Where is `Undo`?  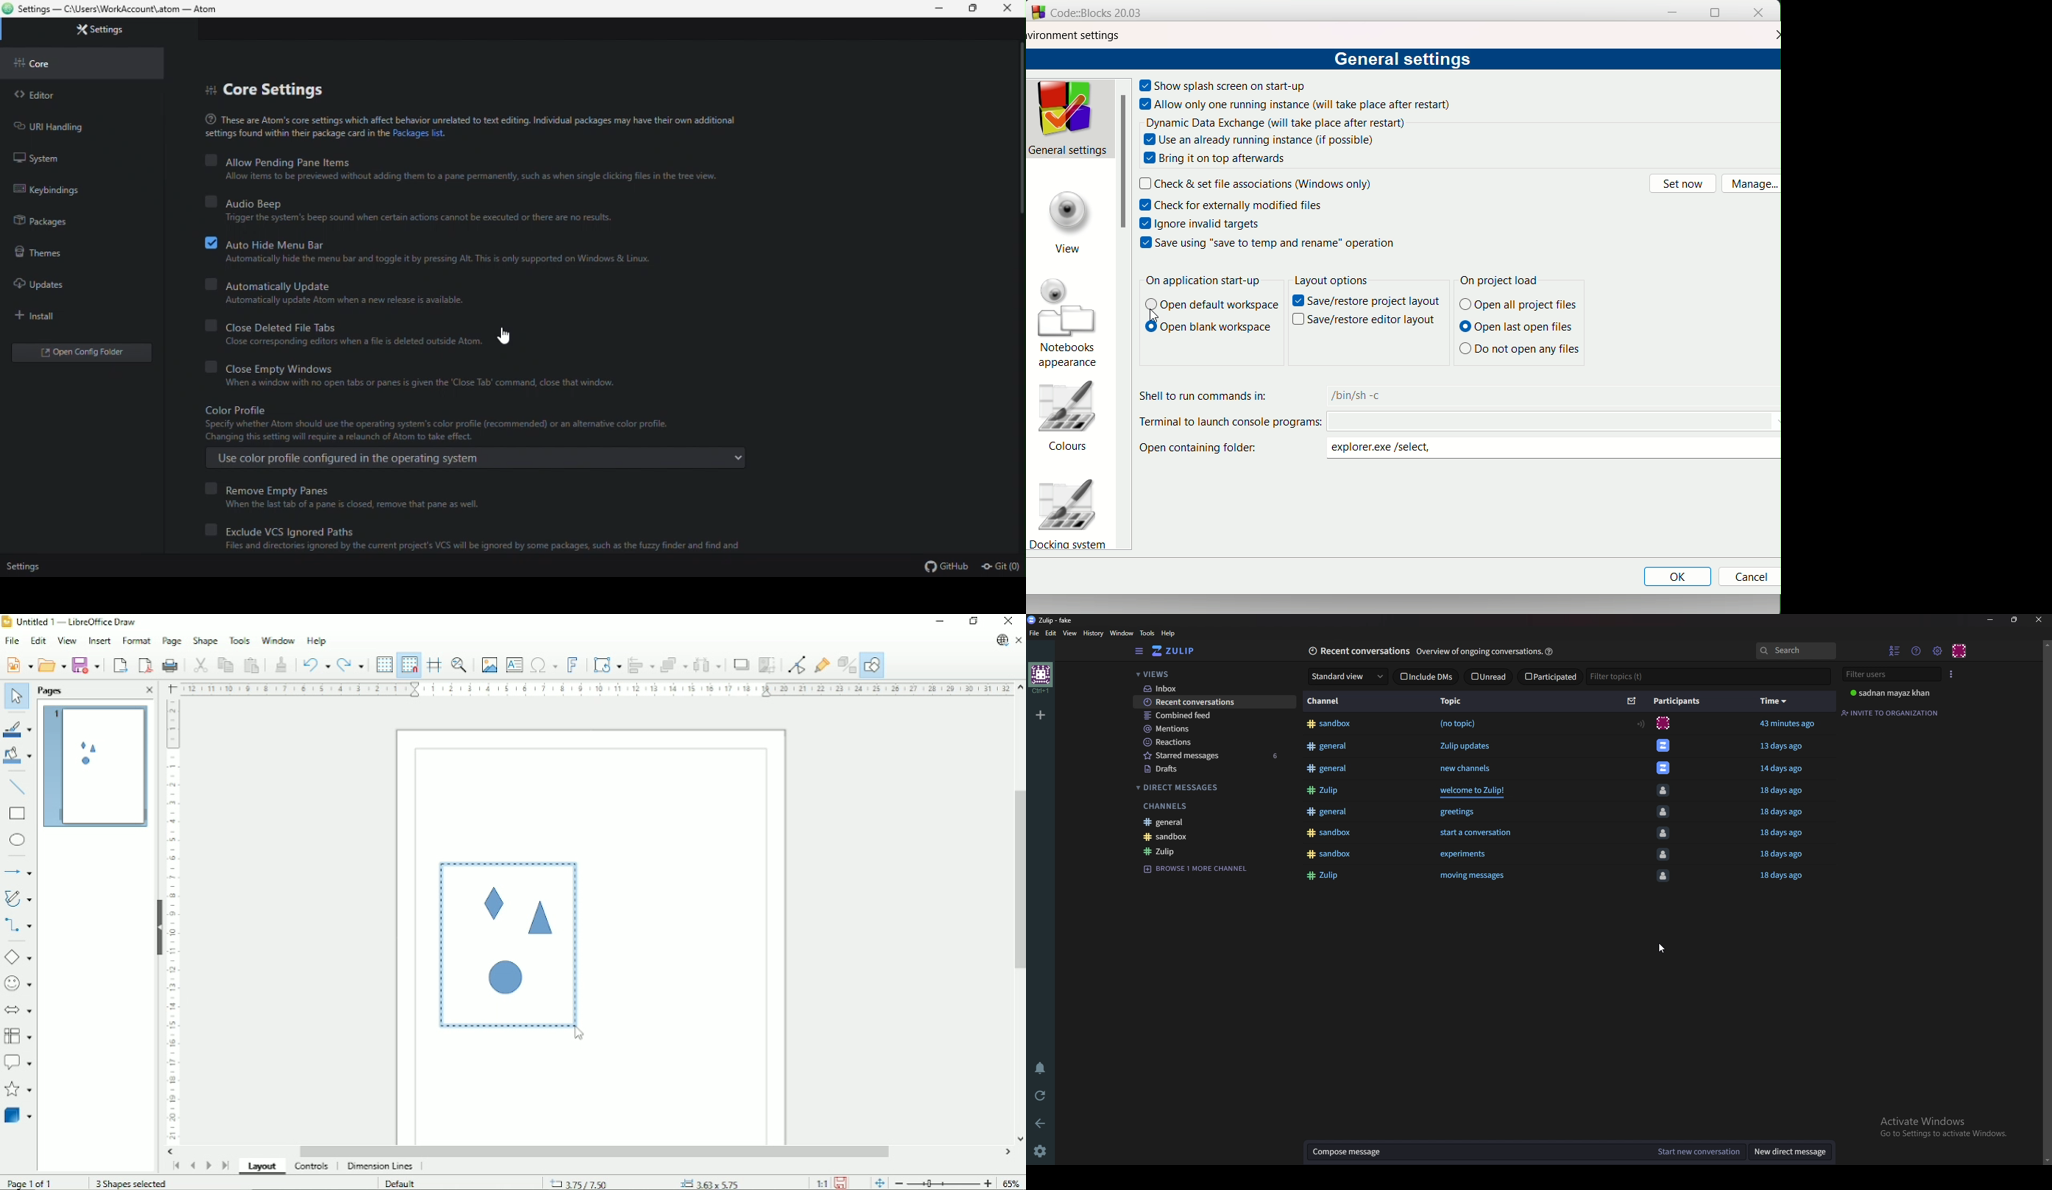 Undo is located at coordinates (316, 663).